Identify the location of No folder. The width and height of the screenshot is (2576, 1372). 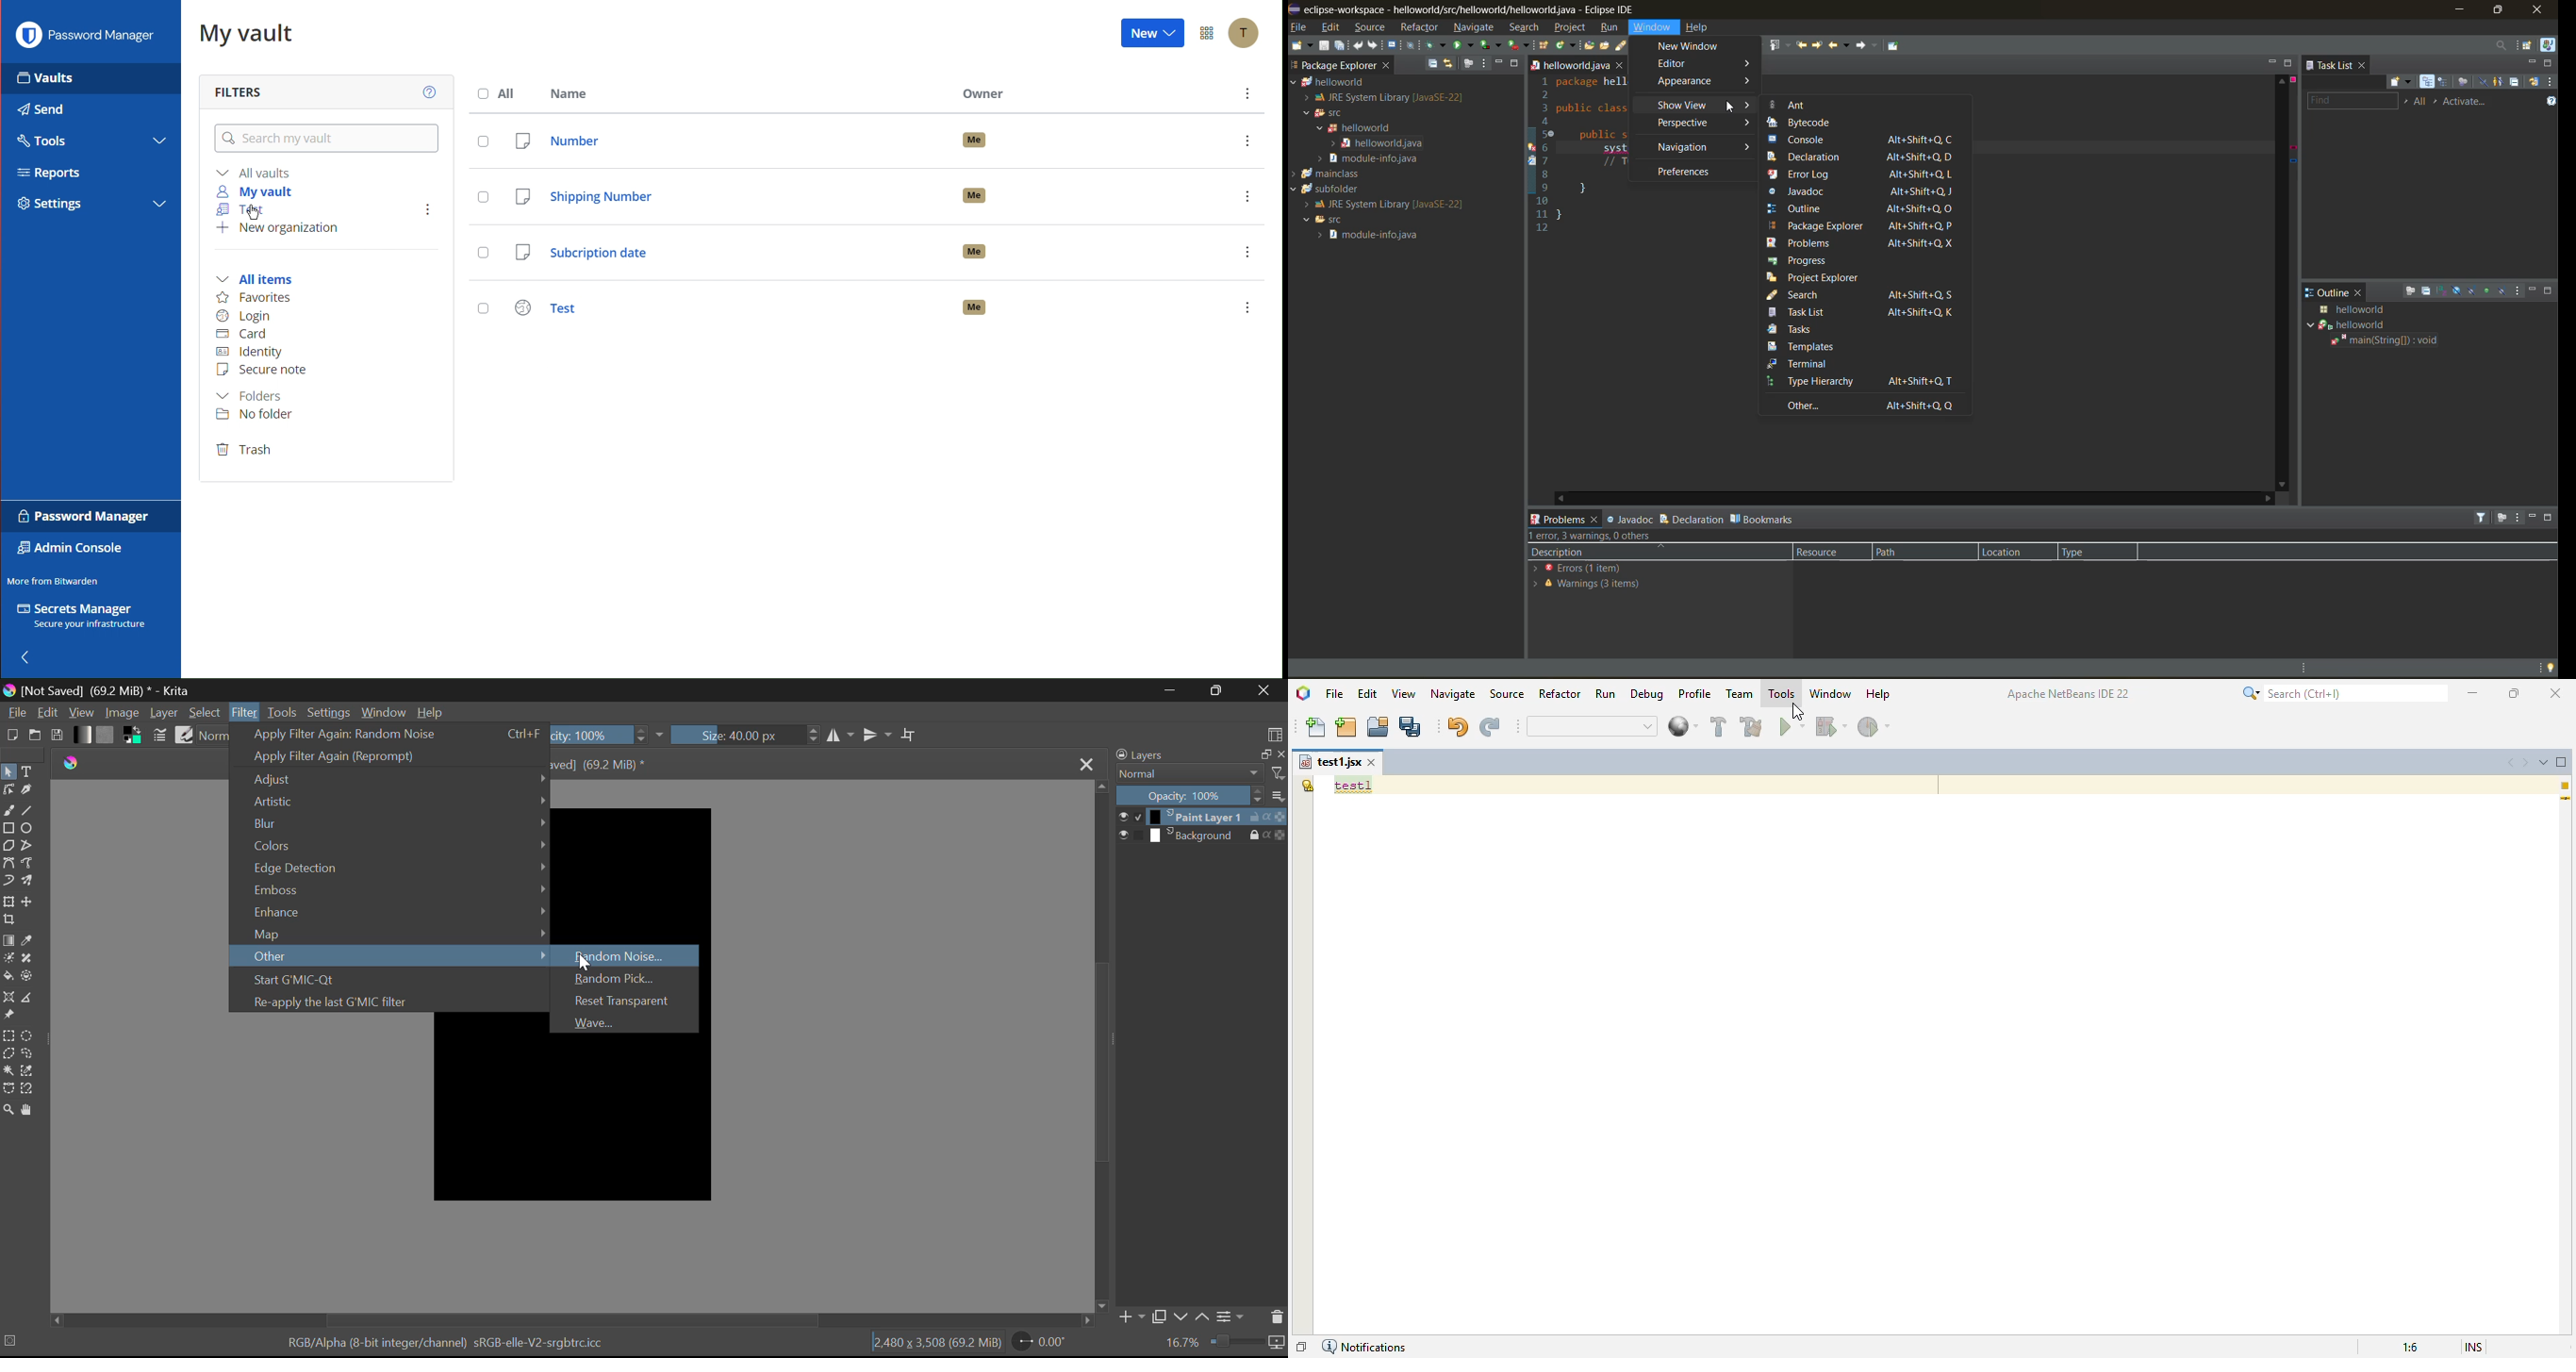
(254, 416).